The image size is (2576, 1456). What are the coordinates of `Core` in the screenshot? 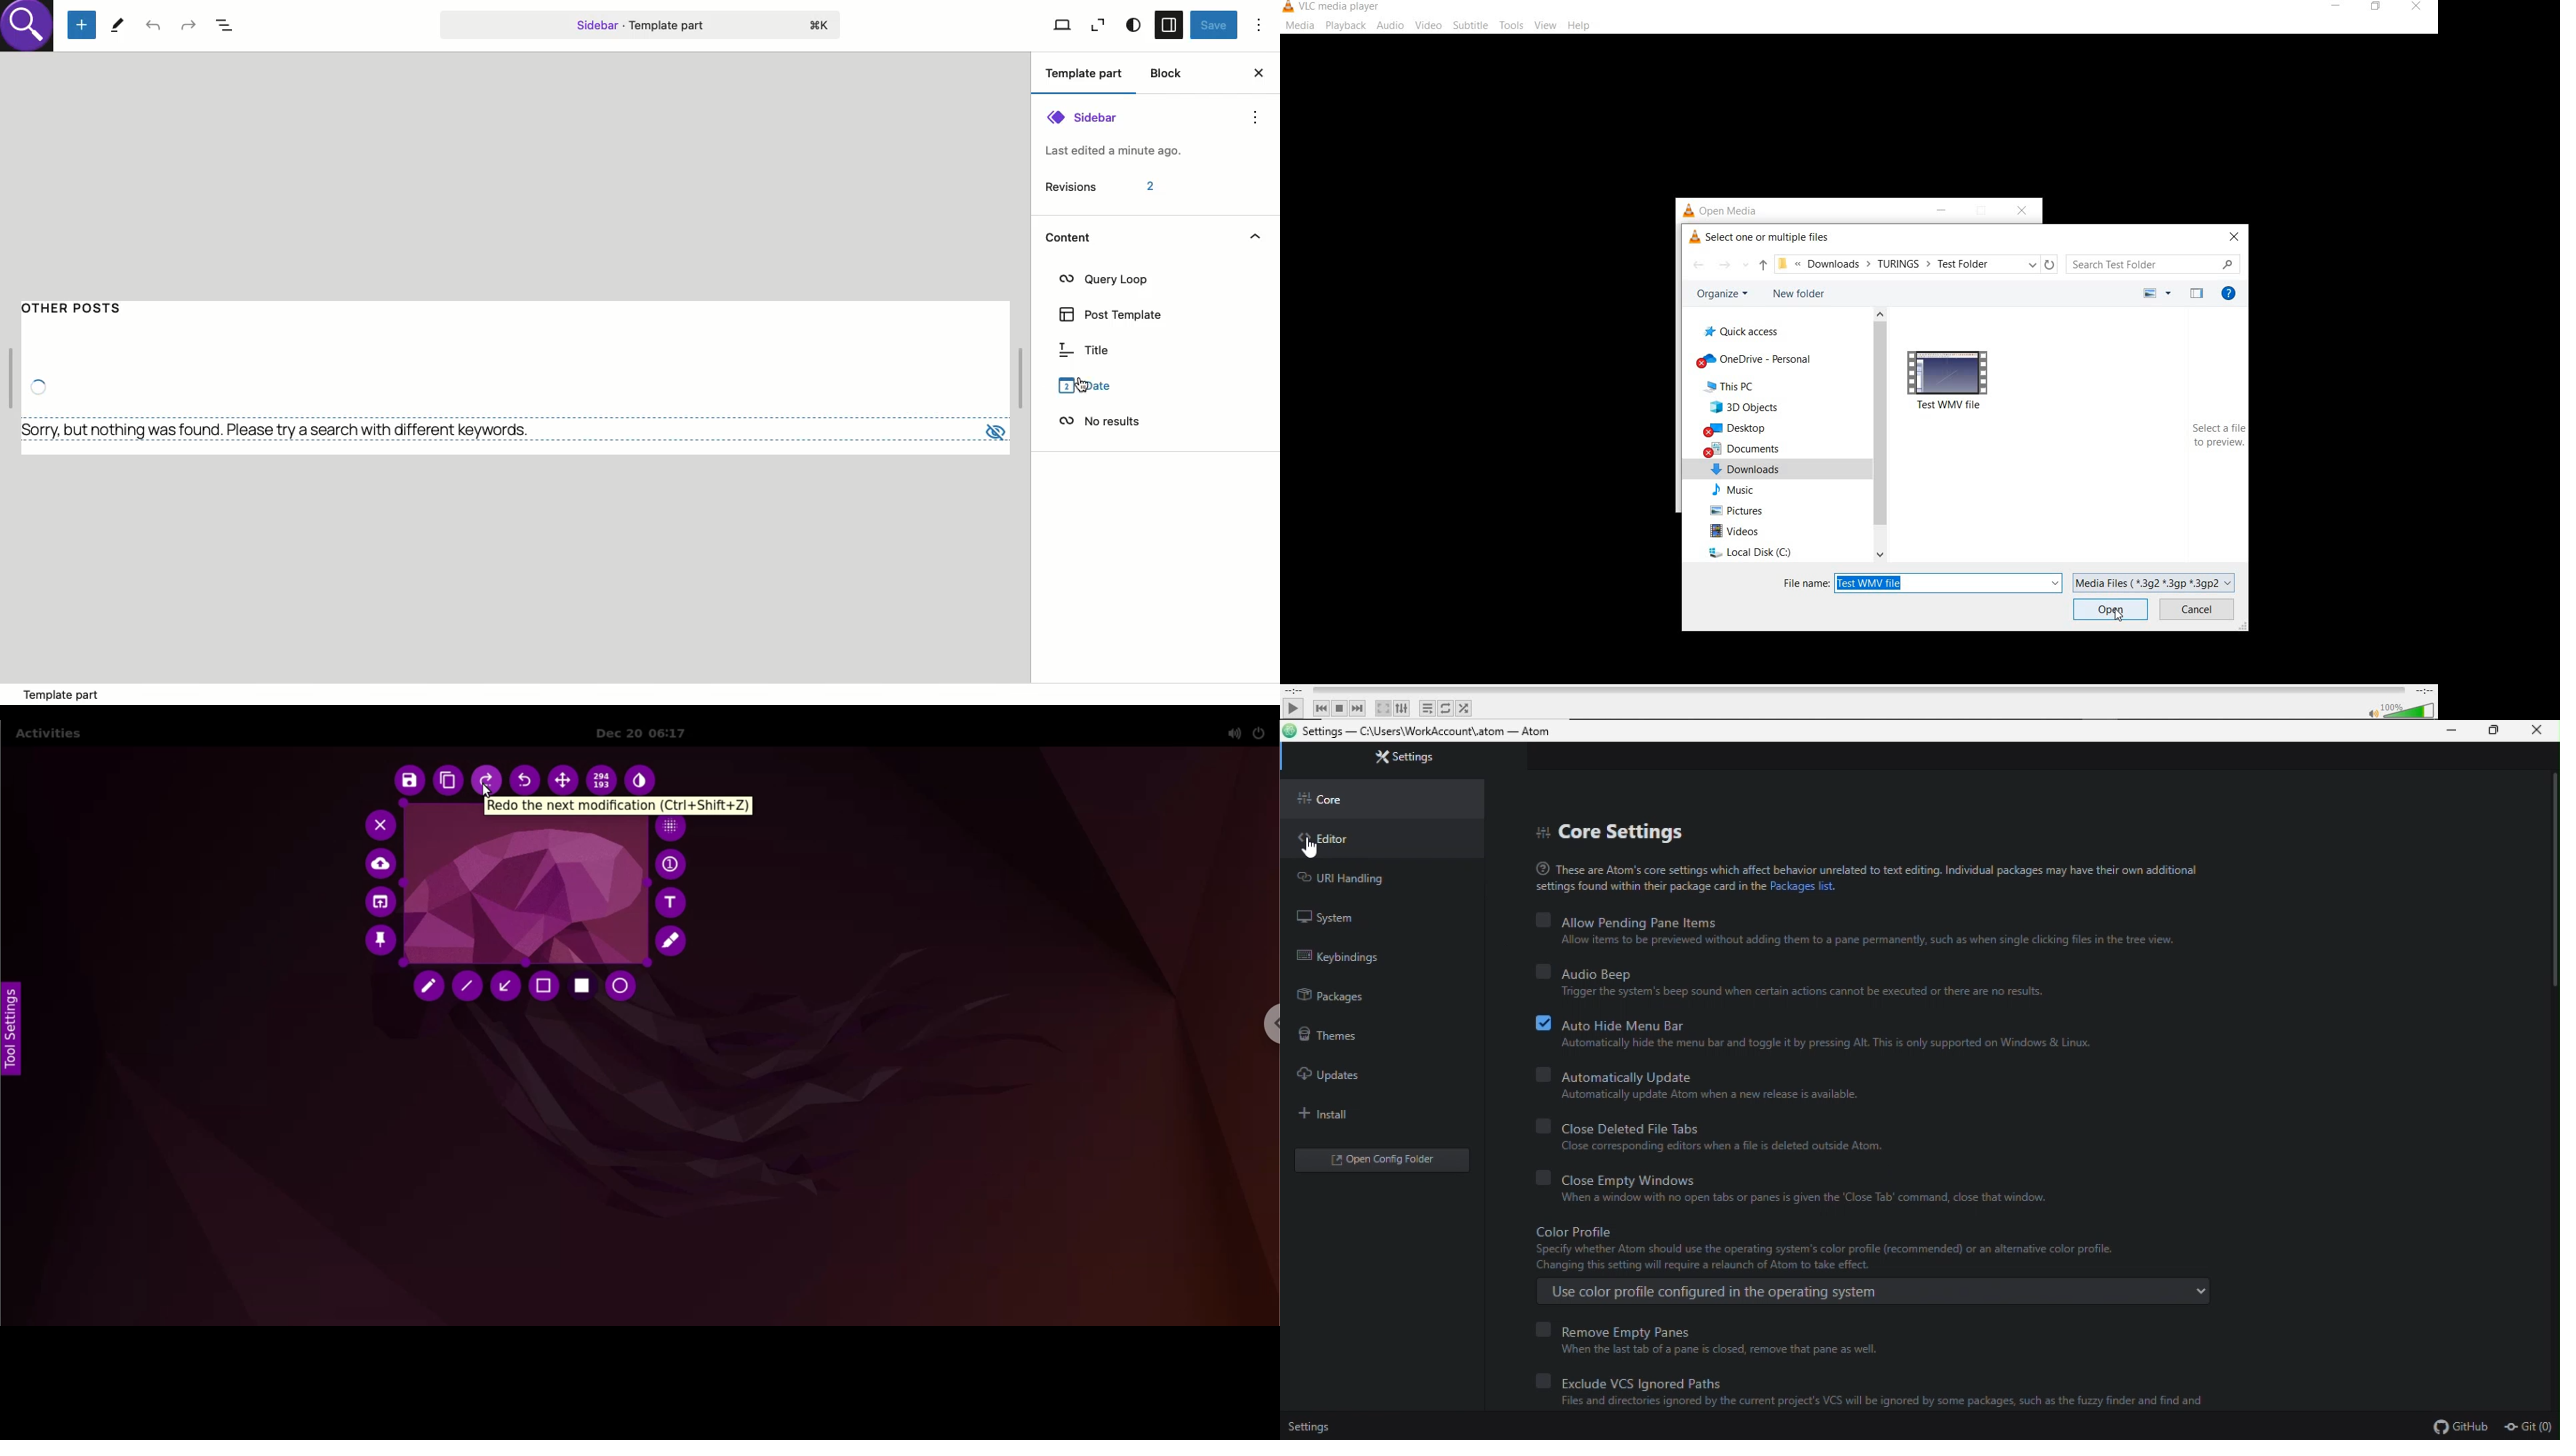 It's located at (1346, 802).